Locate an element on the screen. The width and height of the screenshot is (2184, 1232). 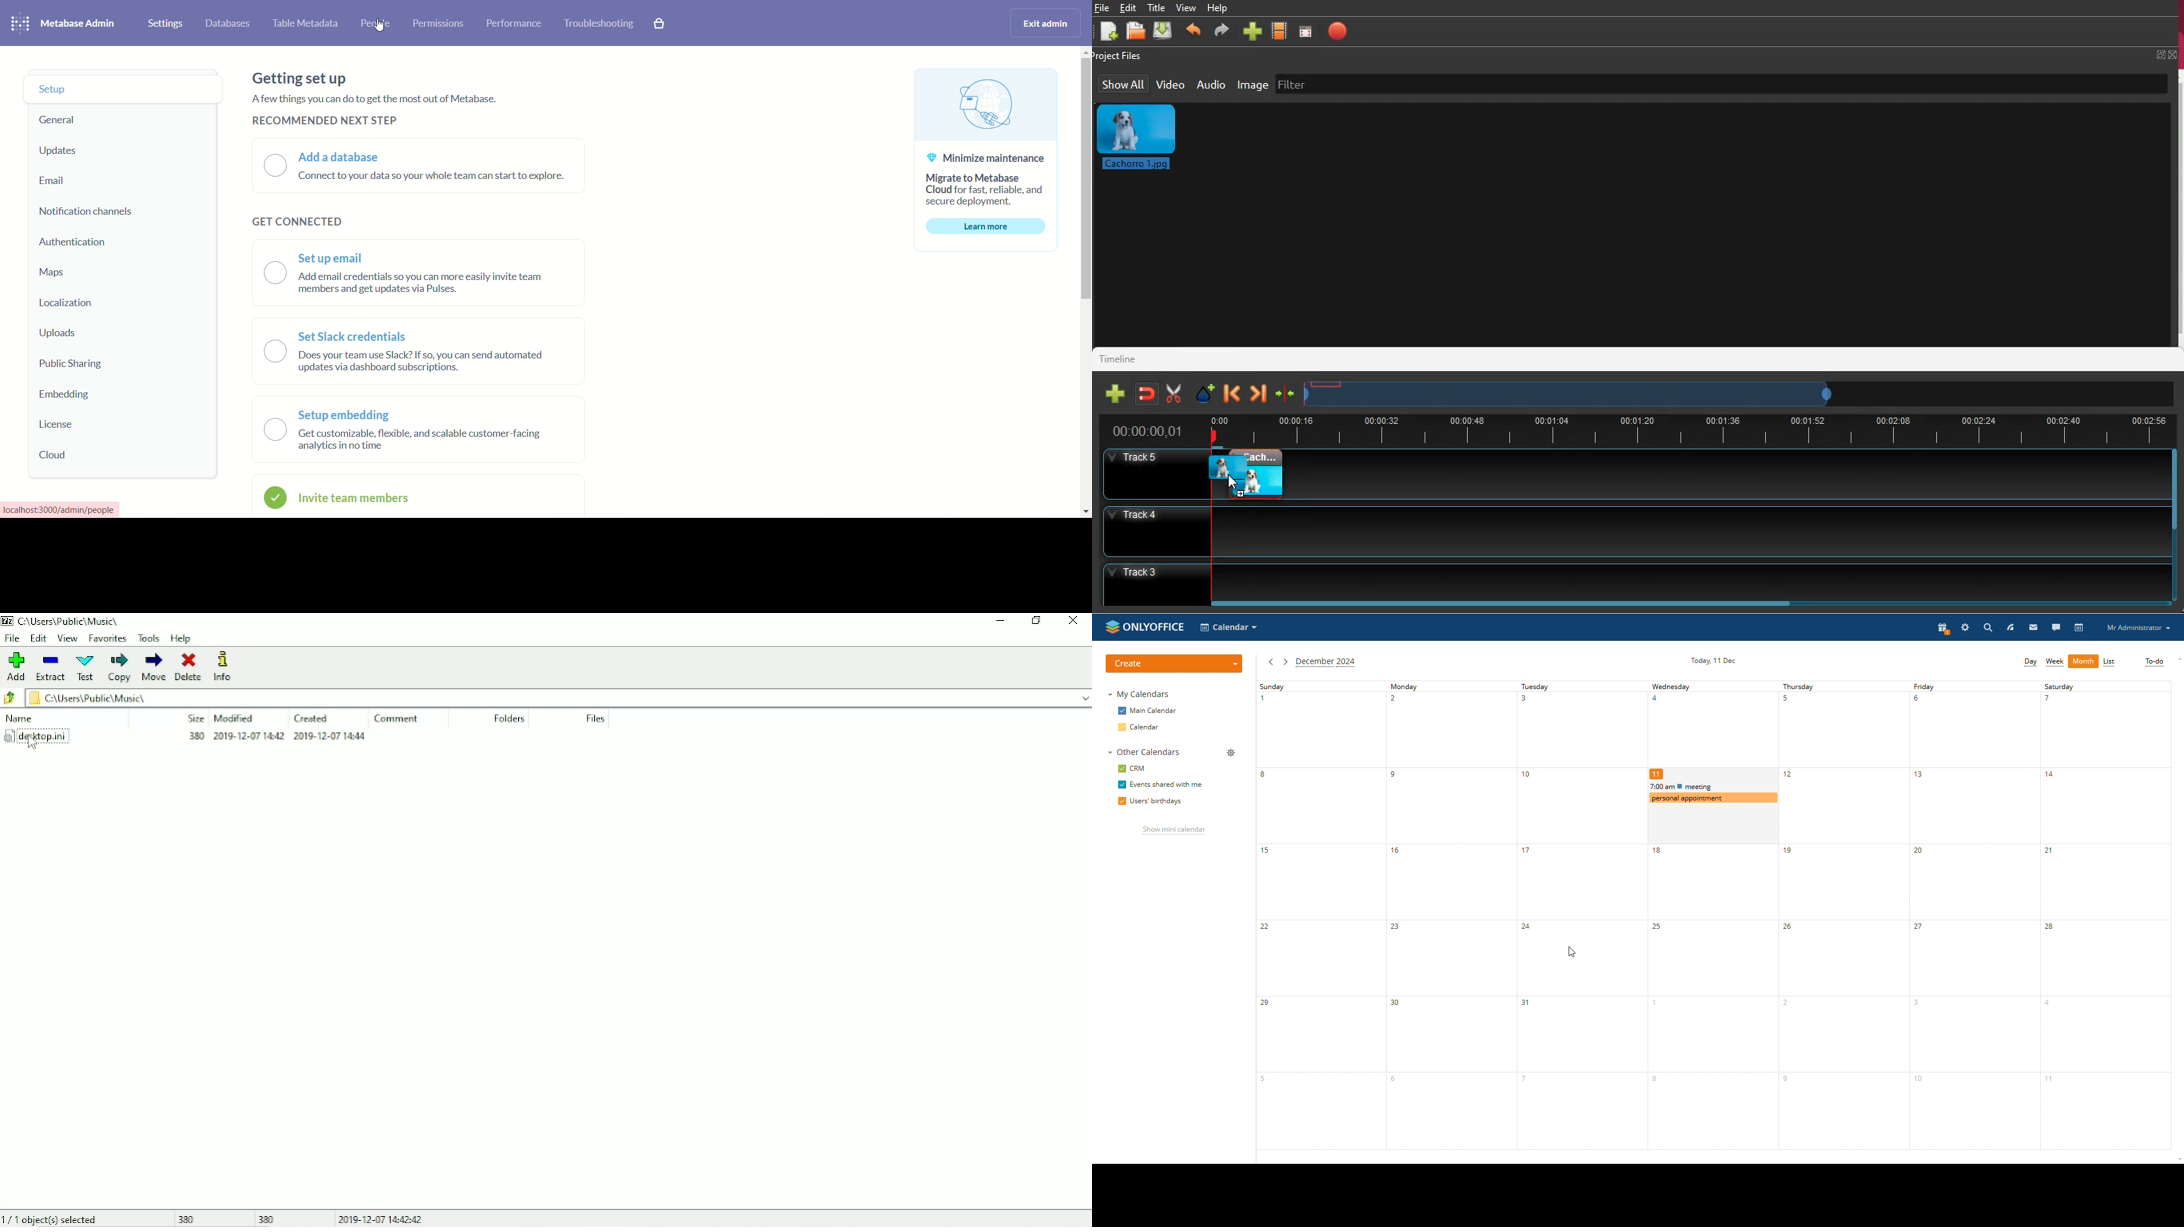
timeline is located at coordinates (1125, 358).